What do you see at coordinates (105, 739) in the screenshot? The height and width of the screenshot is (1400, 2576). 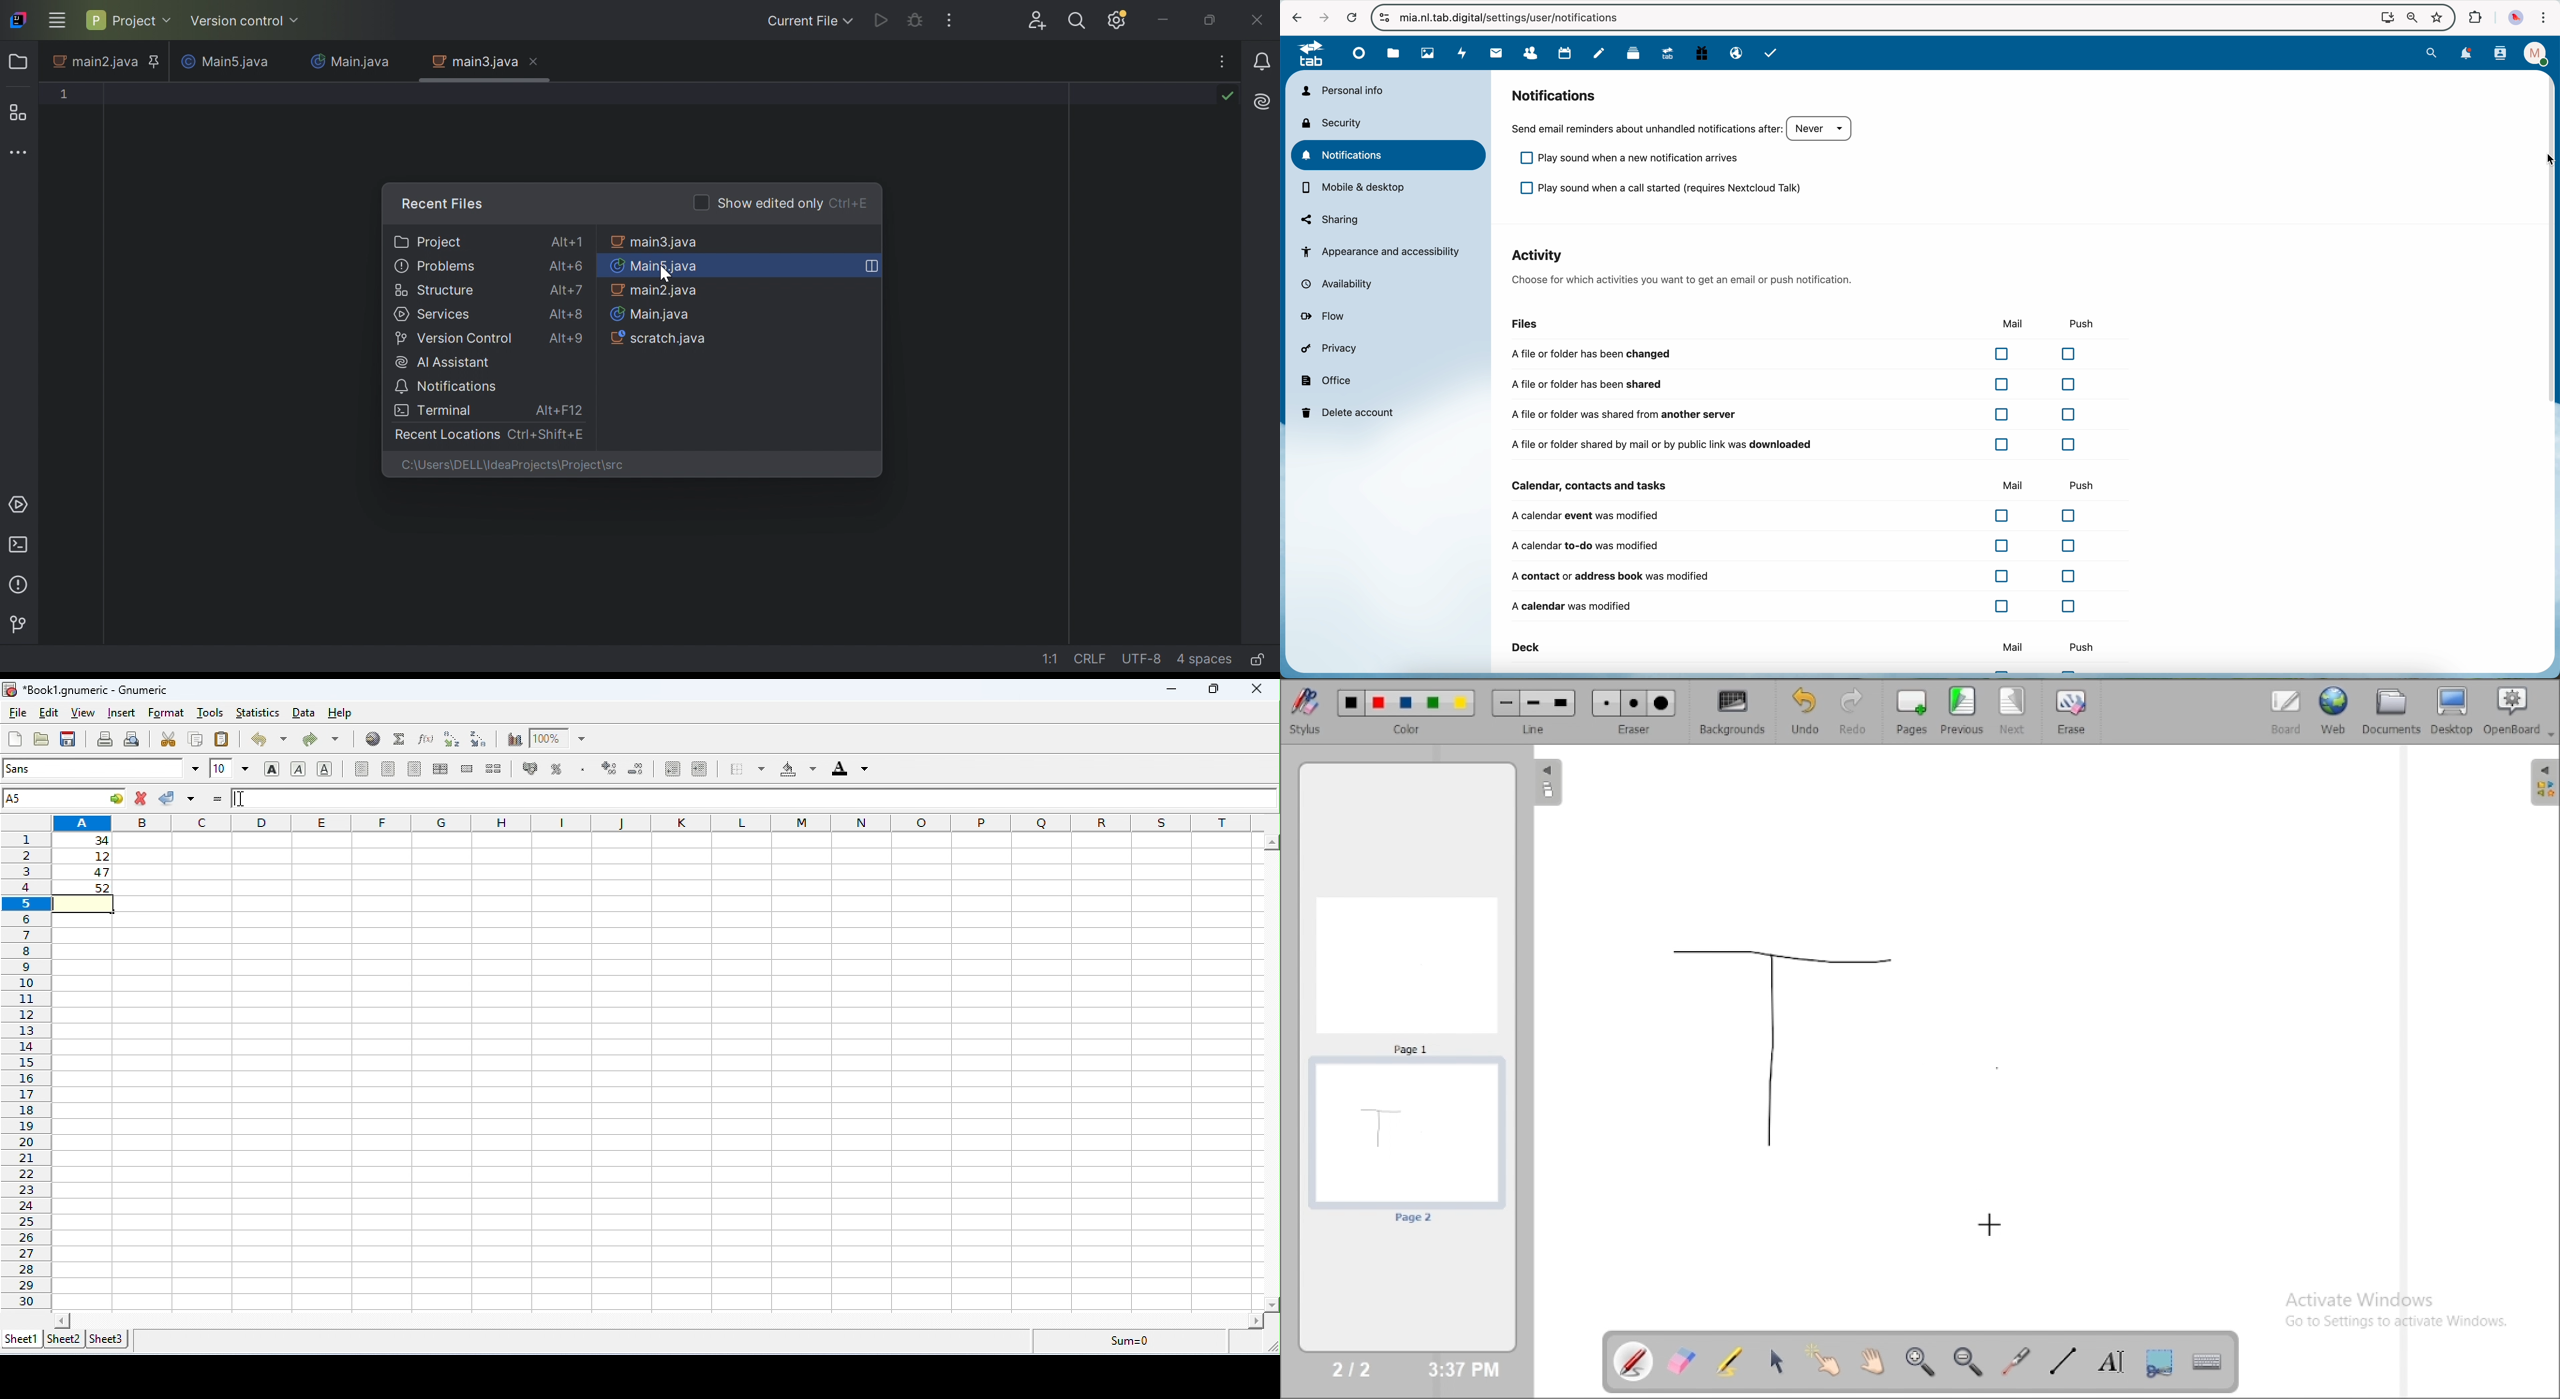 I see `print` at bounding box center [105, 739].